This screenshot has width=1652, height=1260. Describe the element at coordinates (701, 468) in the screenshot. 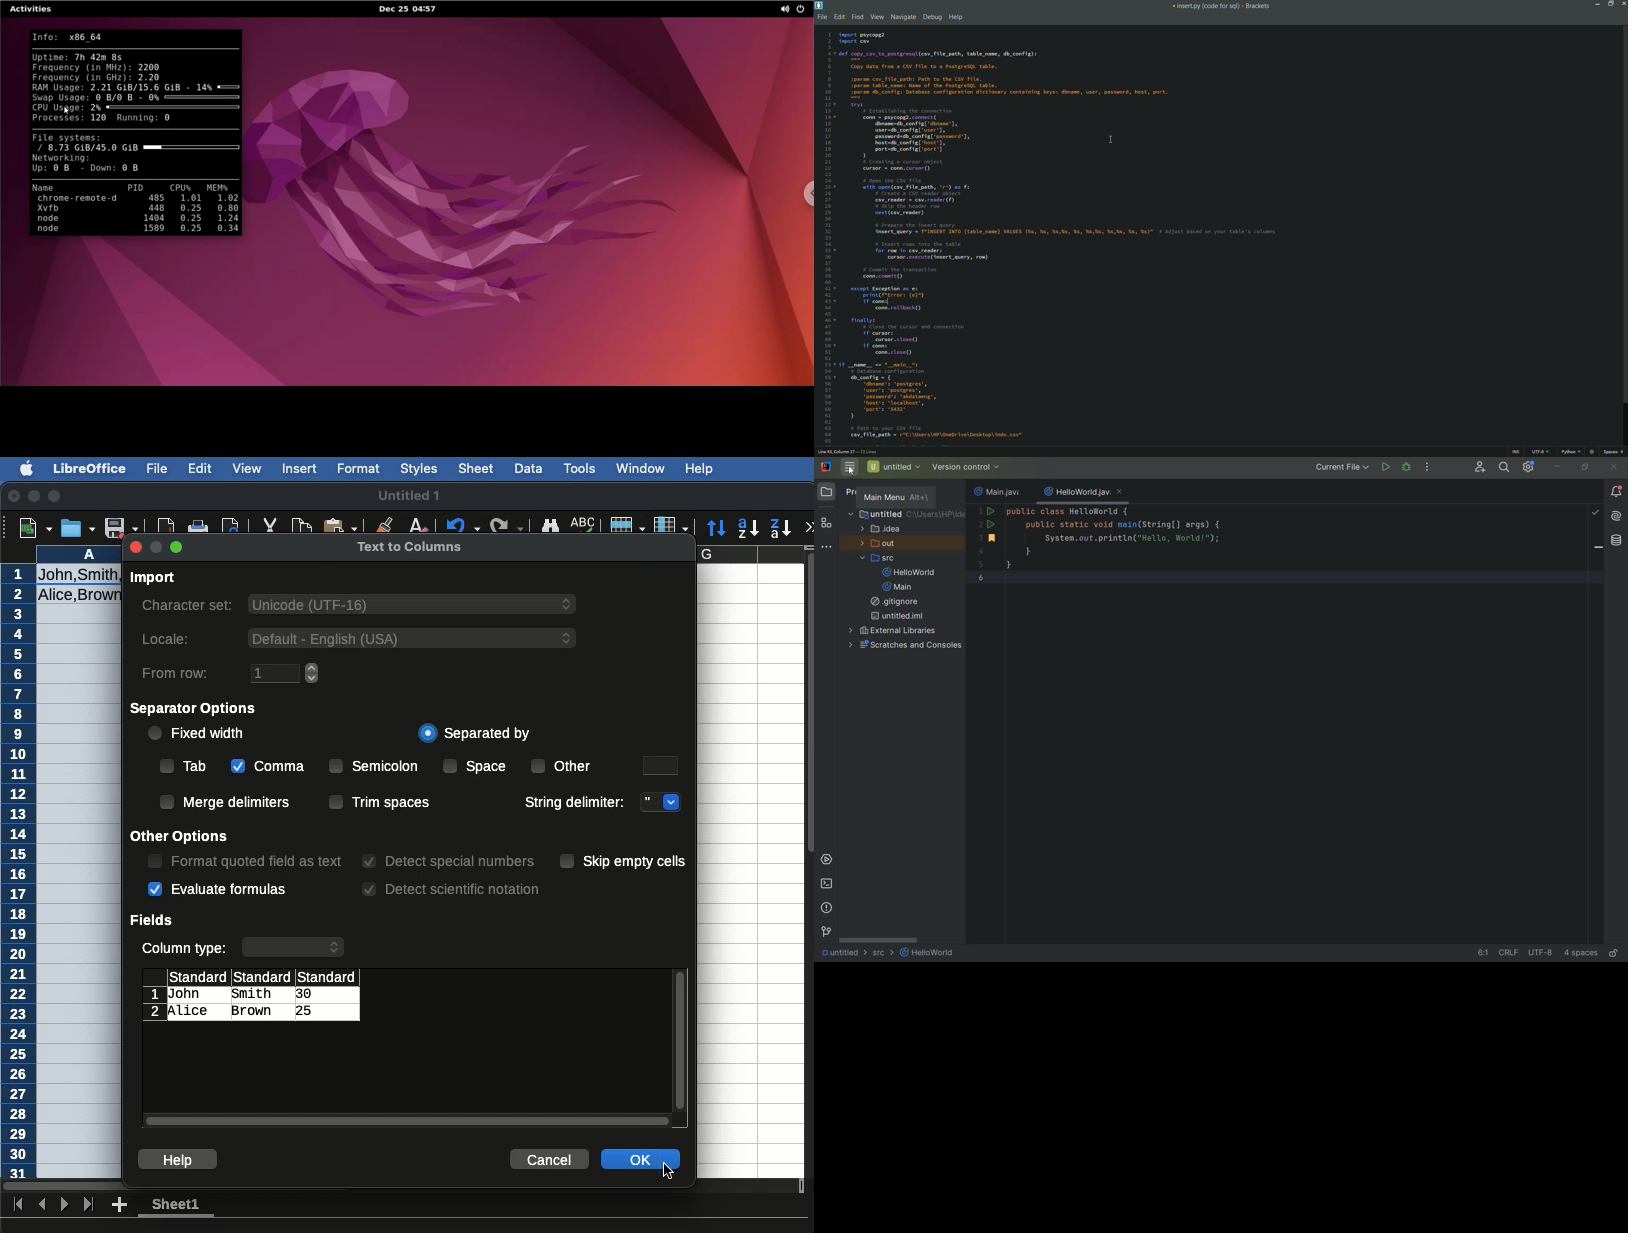

I see `Help` at that location.